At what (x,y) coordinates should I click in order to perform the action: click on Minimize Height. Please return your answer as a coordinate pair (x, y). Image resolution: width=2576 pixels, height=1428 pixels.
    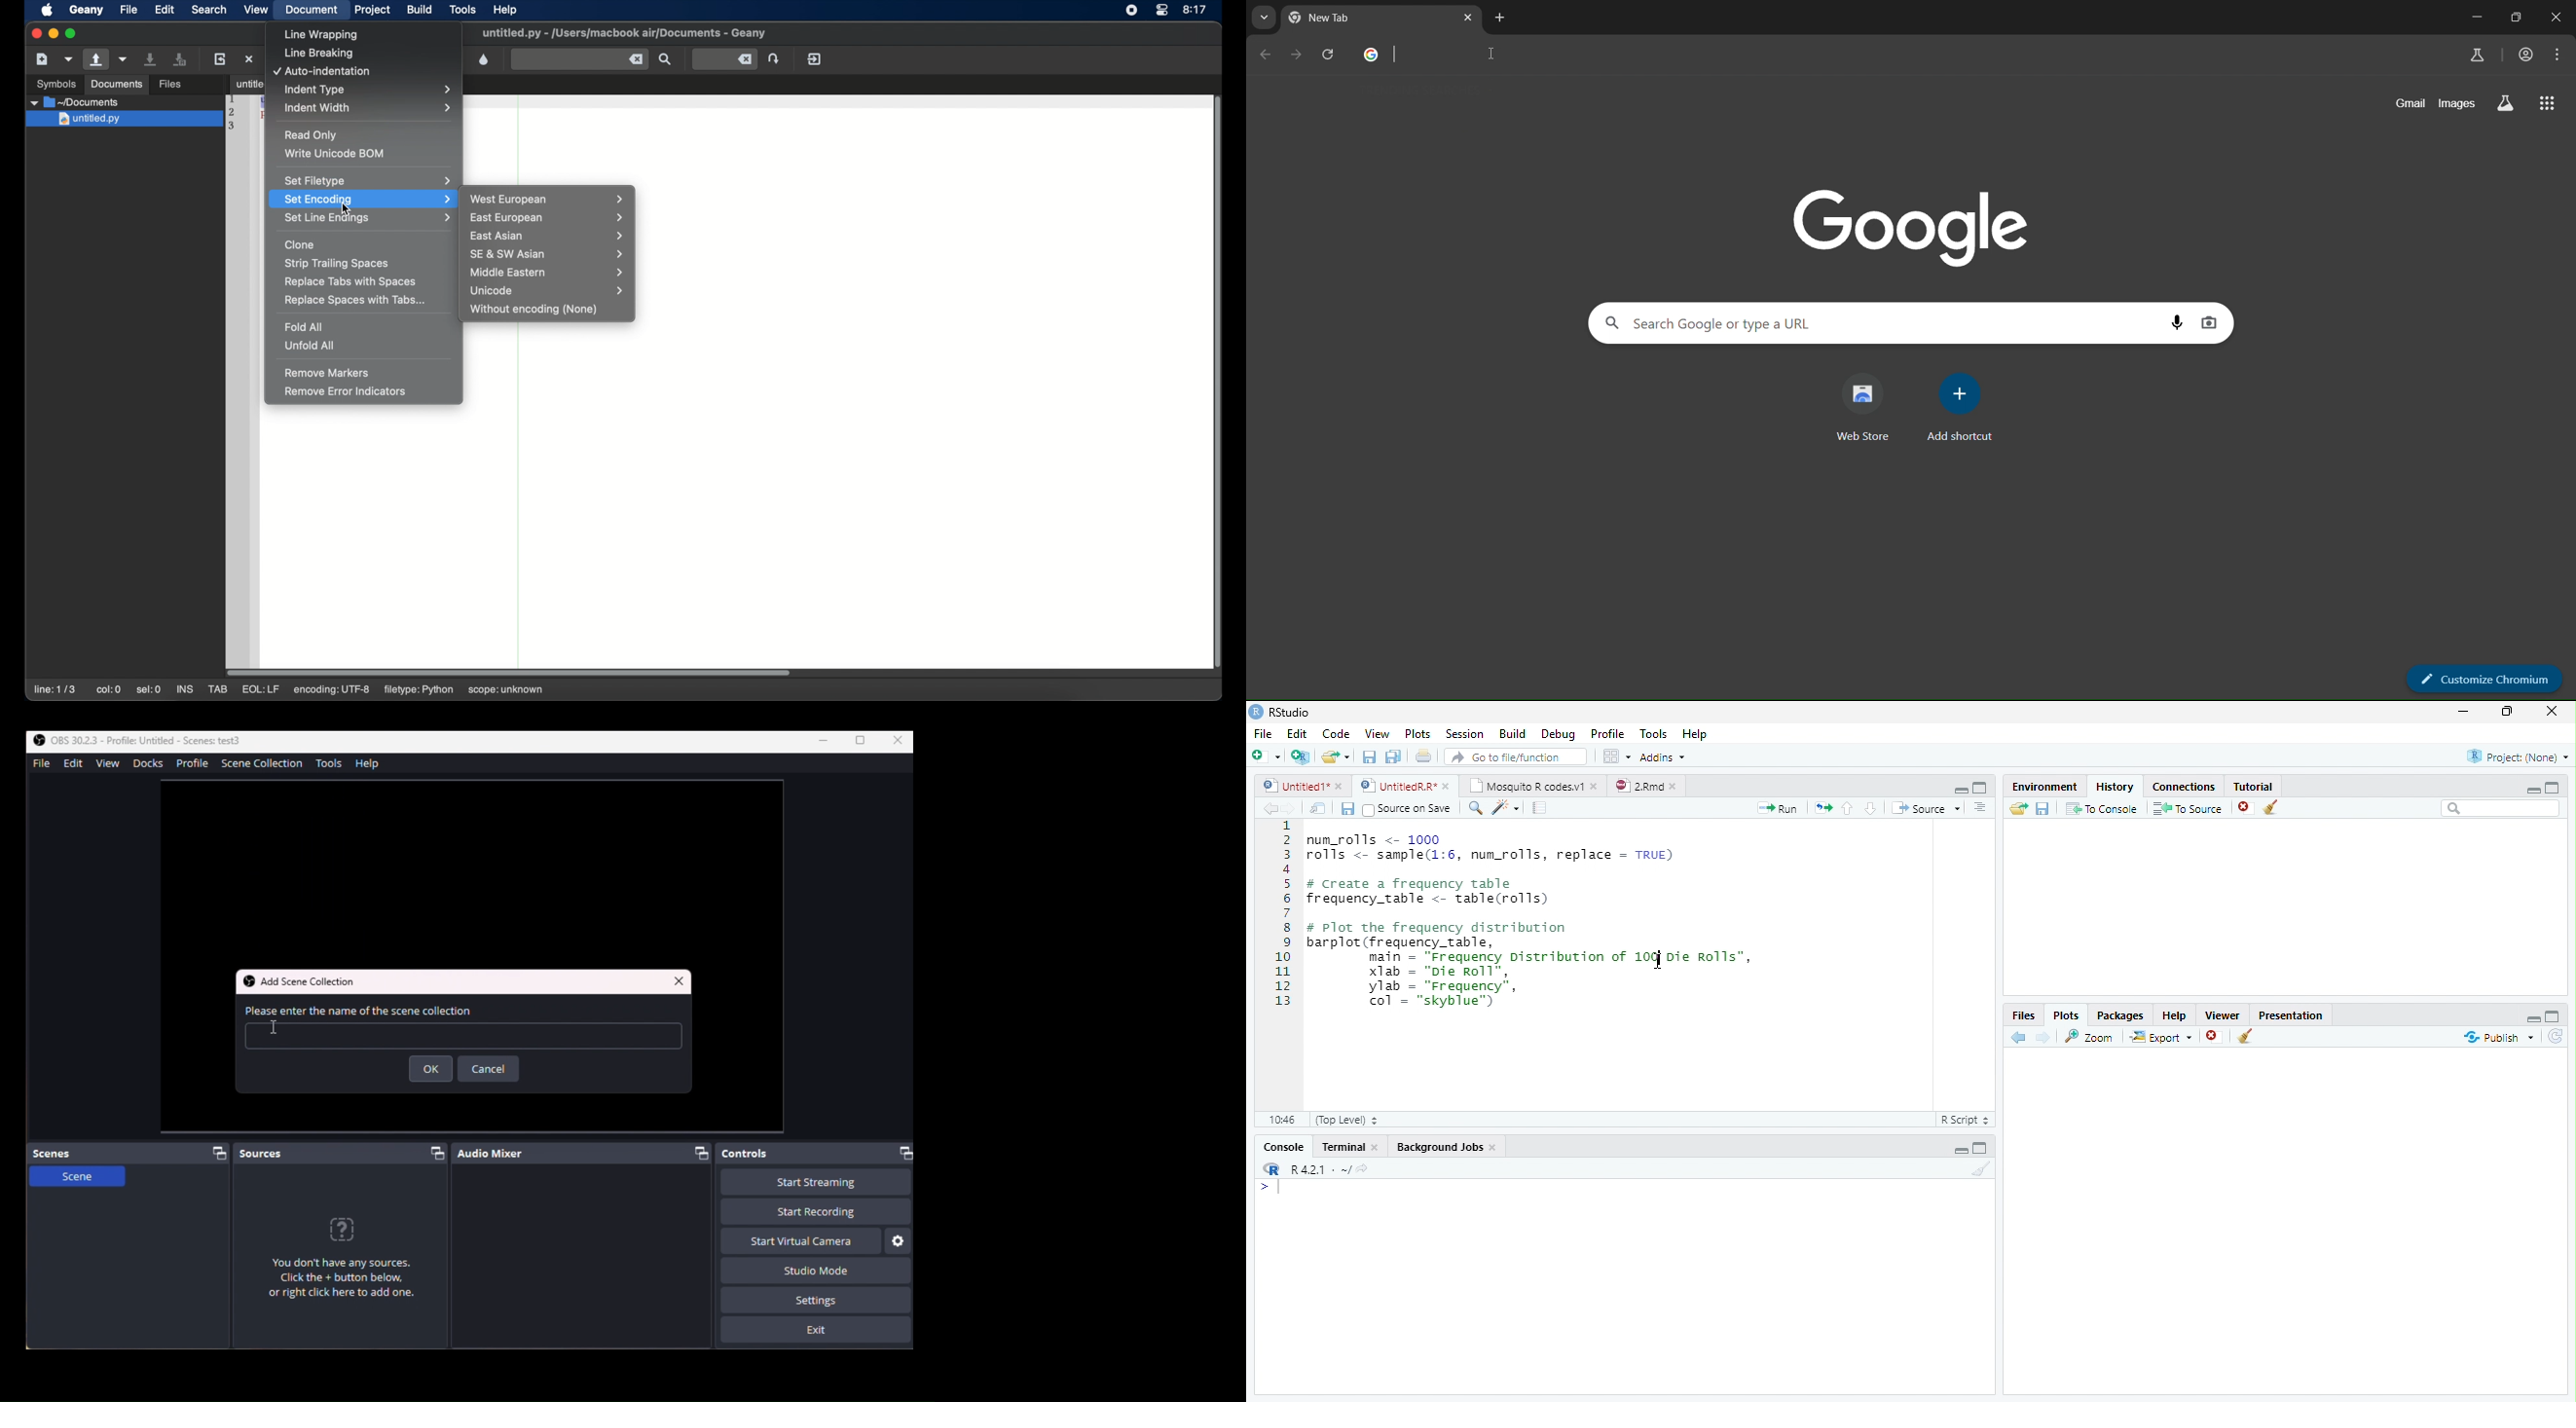
    Looking at the image, I should click on (2532, 790).